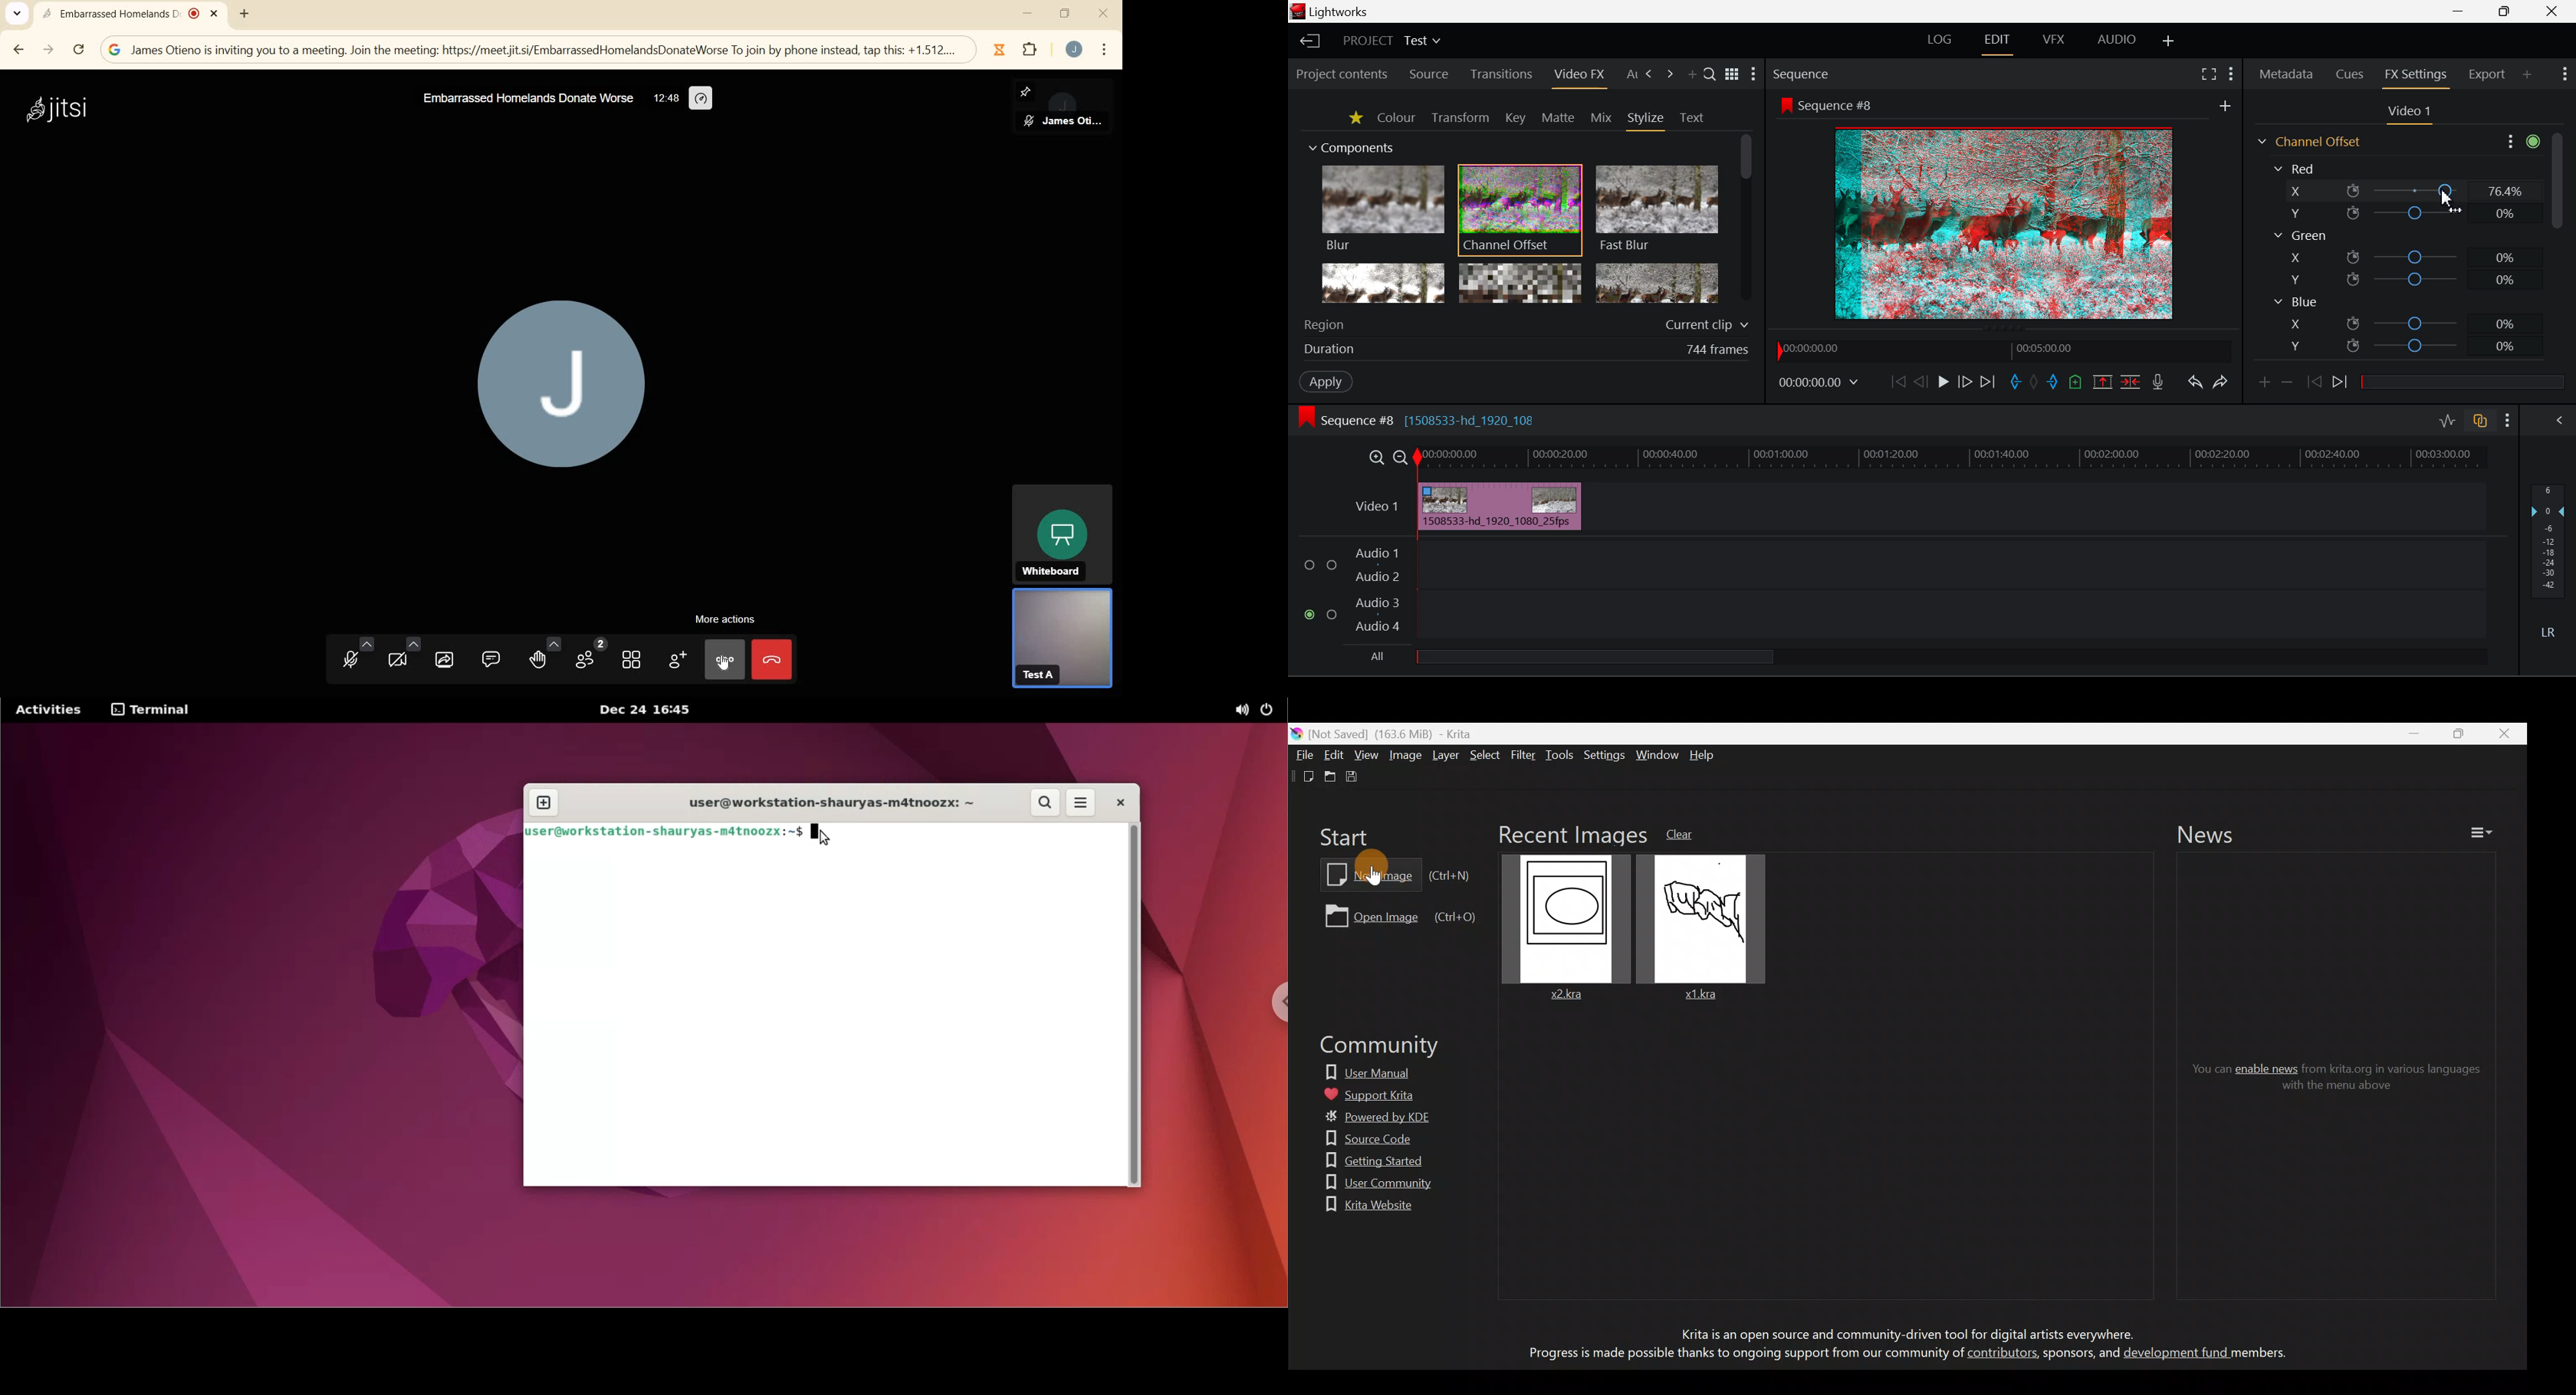 The height and width of the screenshot is (1400, 2576). Describe the element at coordinates (2132, 383) in the screenshot. I see `Delete/Cut` at that location.